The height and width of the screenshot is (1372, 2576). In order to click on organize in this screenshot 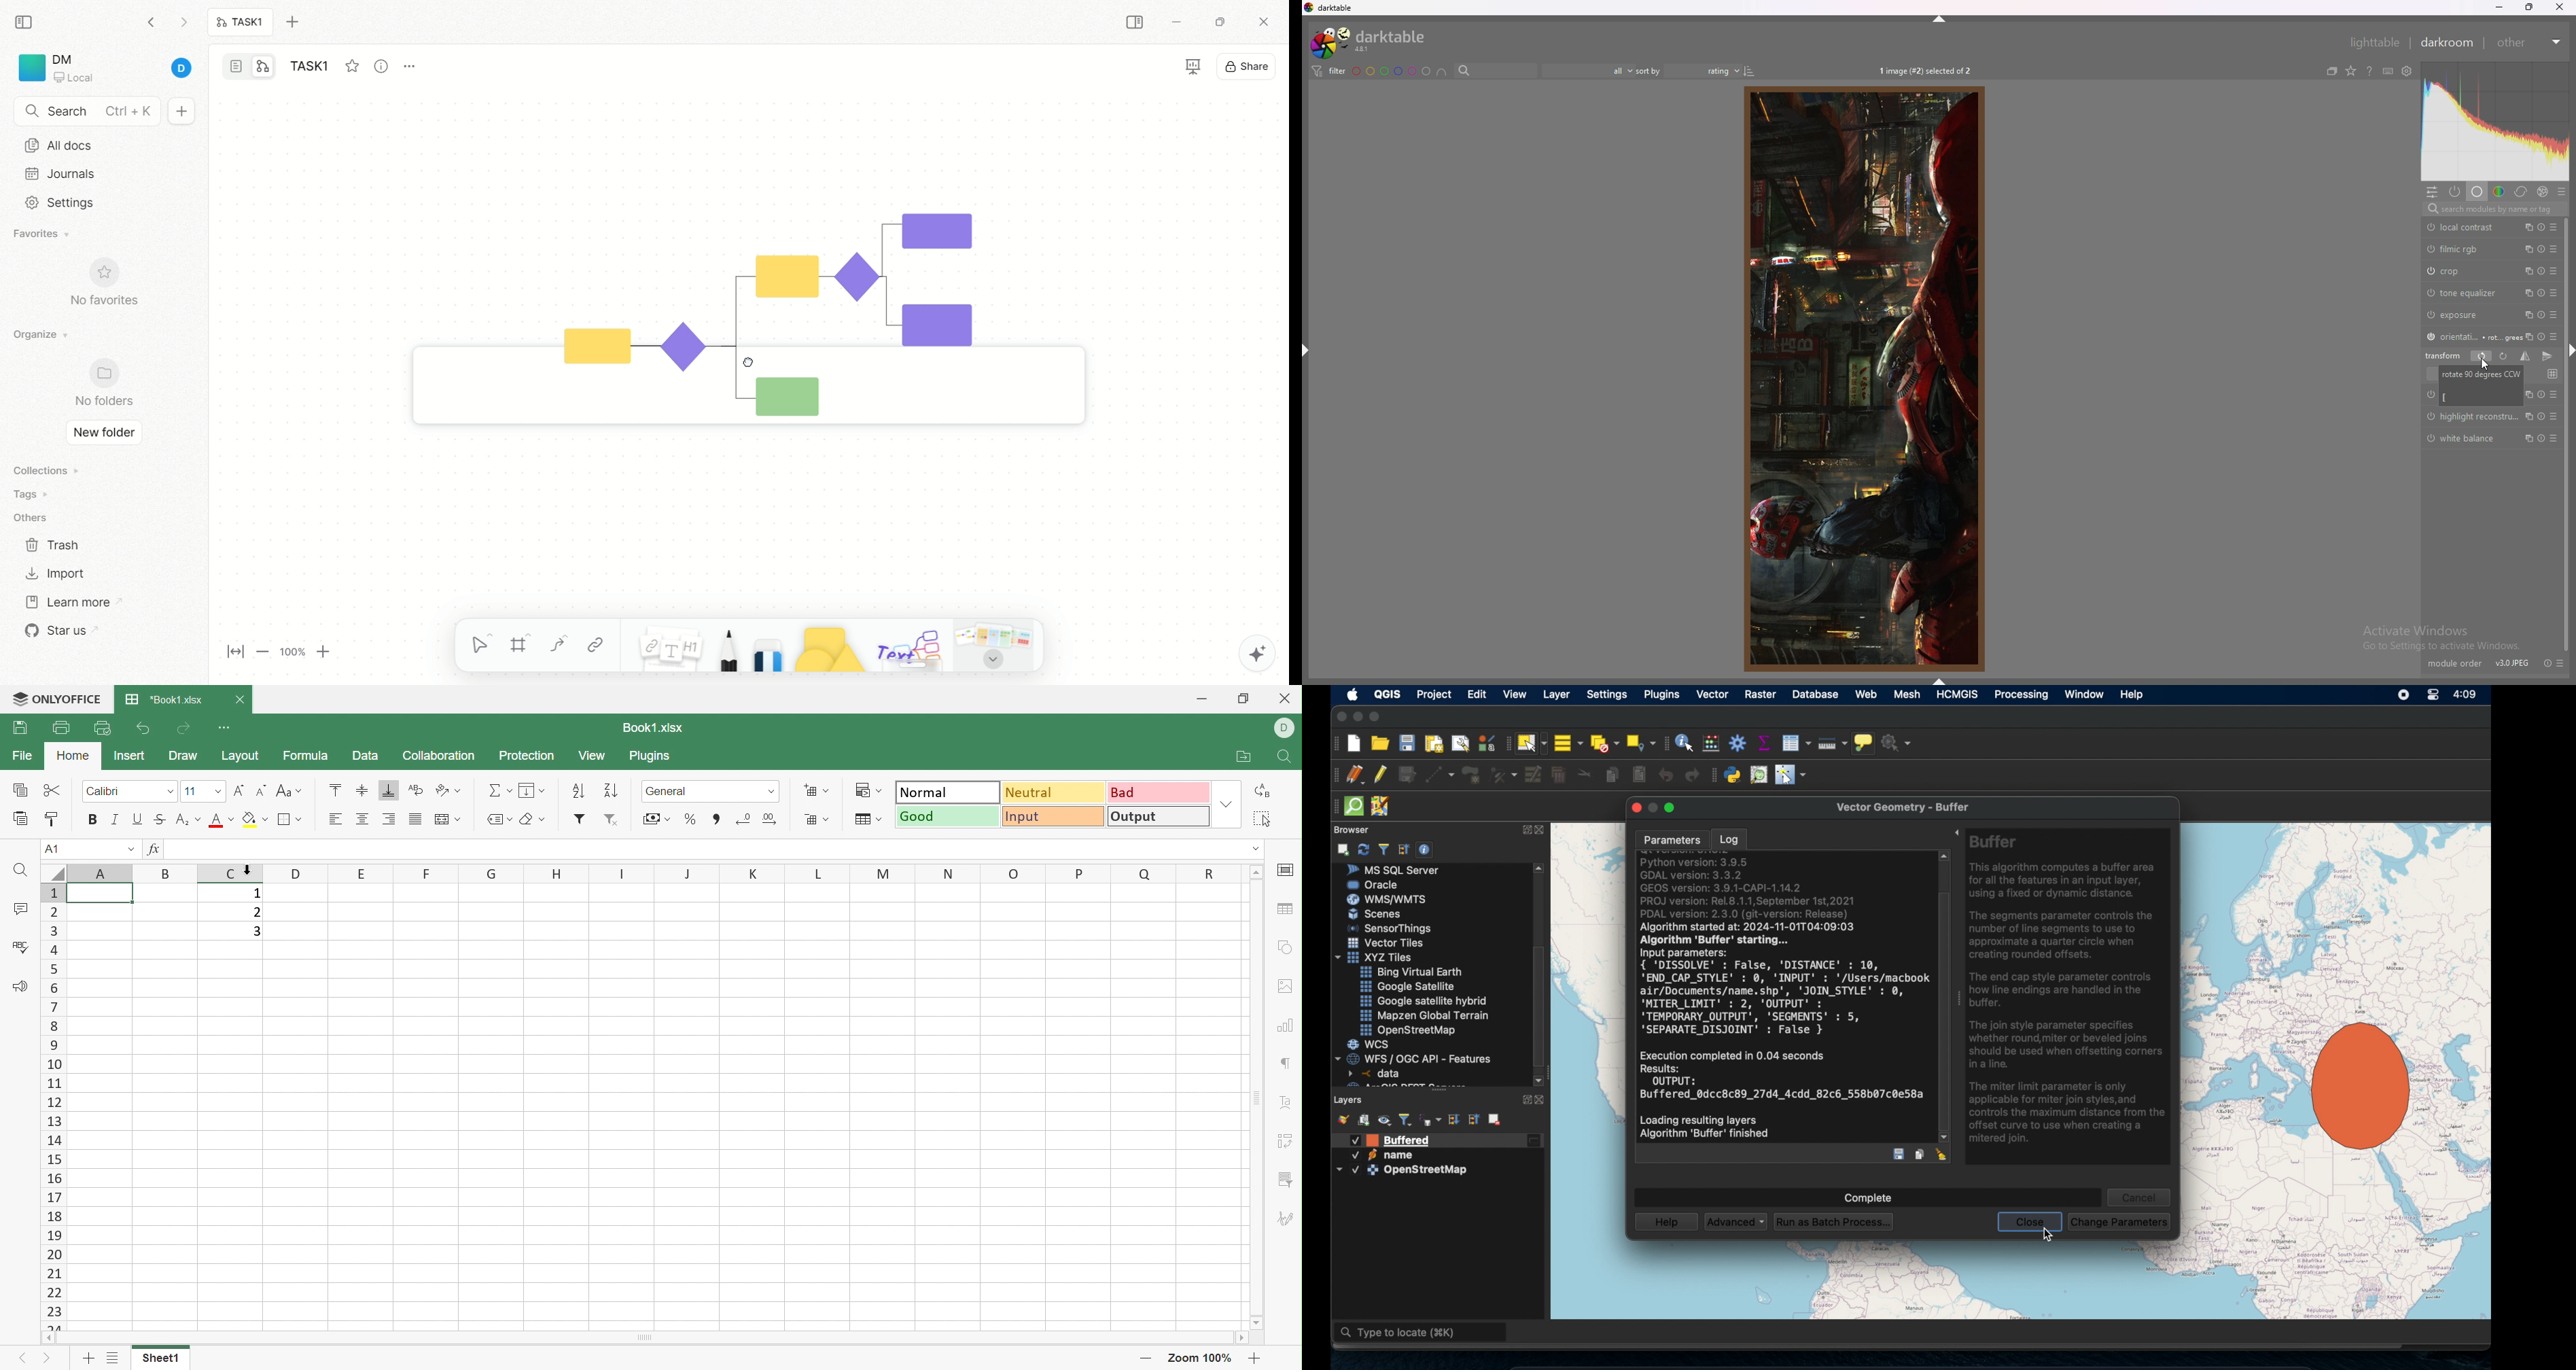, I will do `click(37, 335)`.